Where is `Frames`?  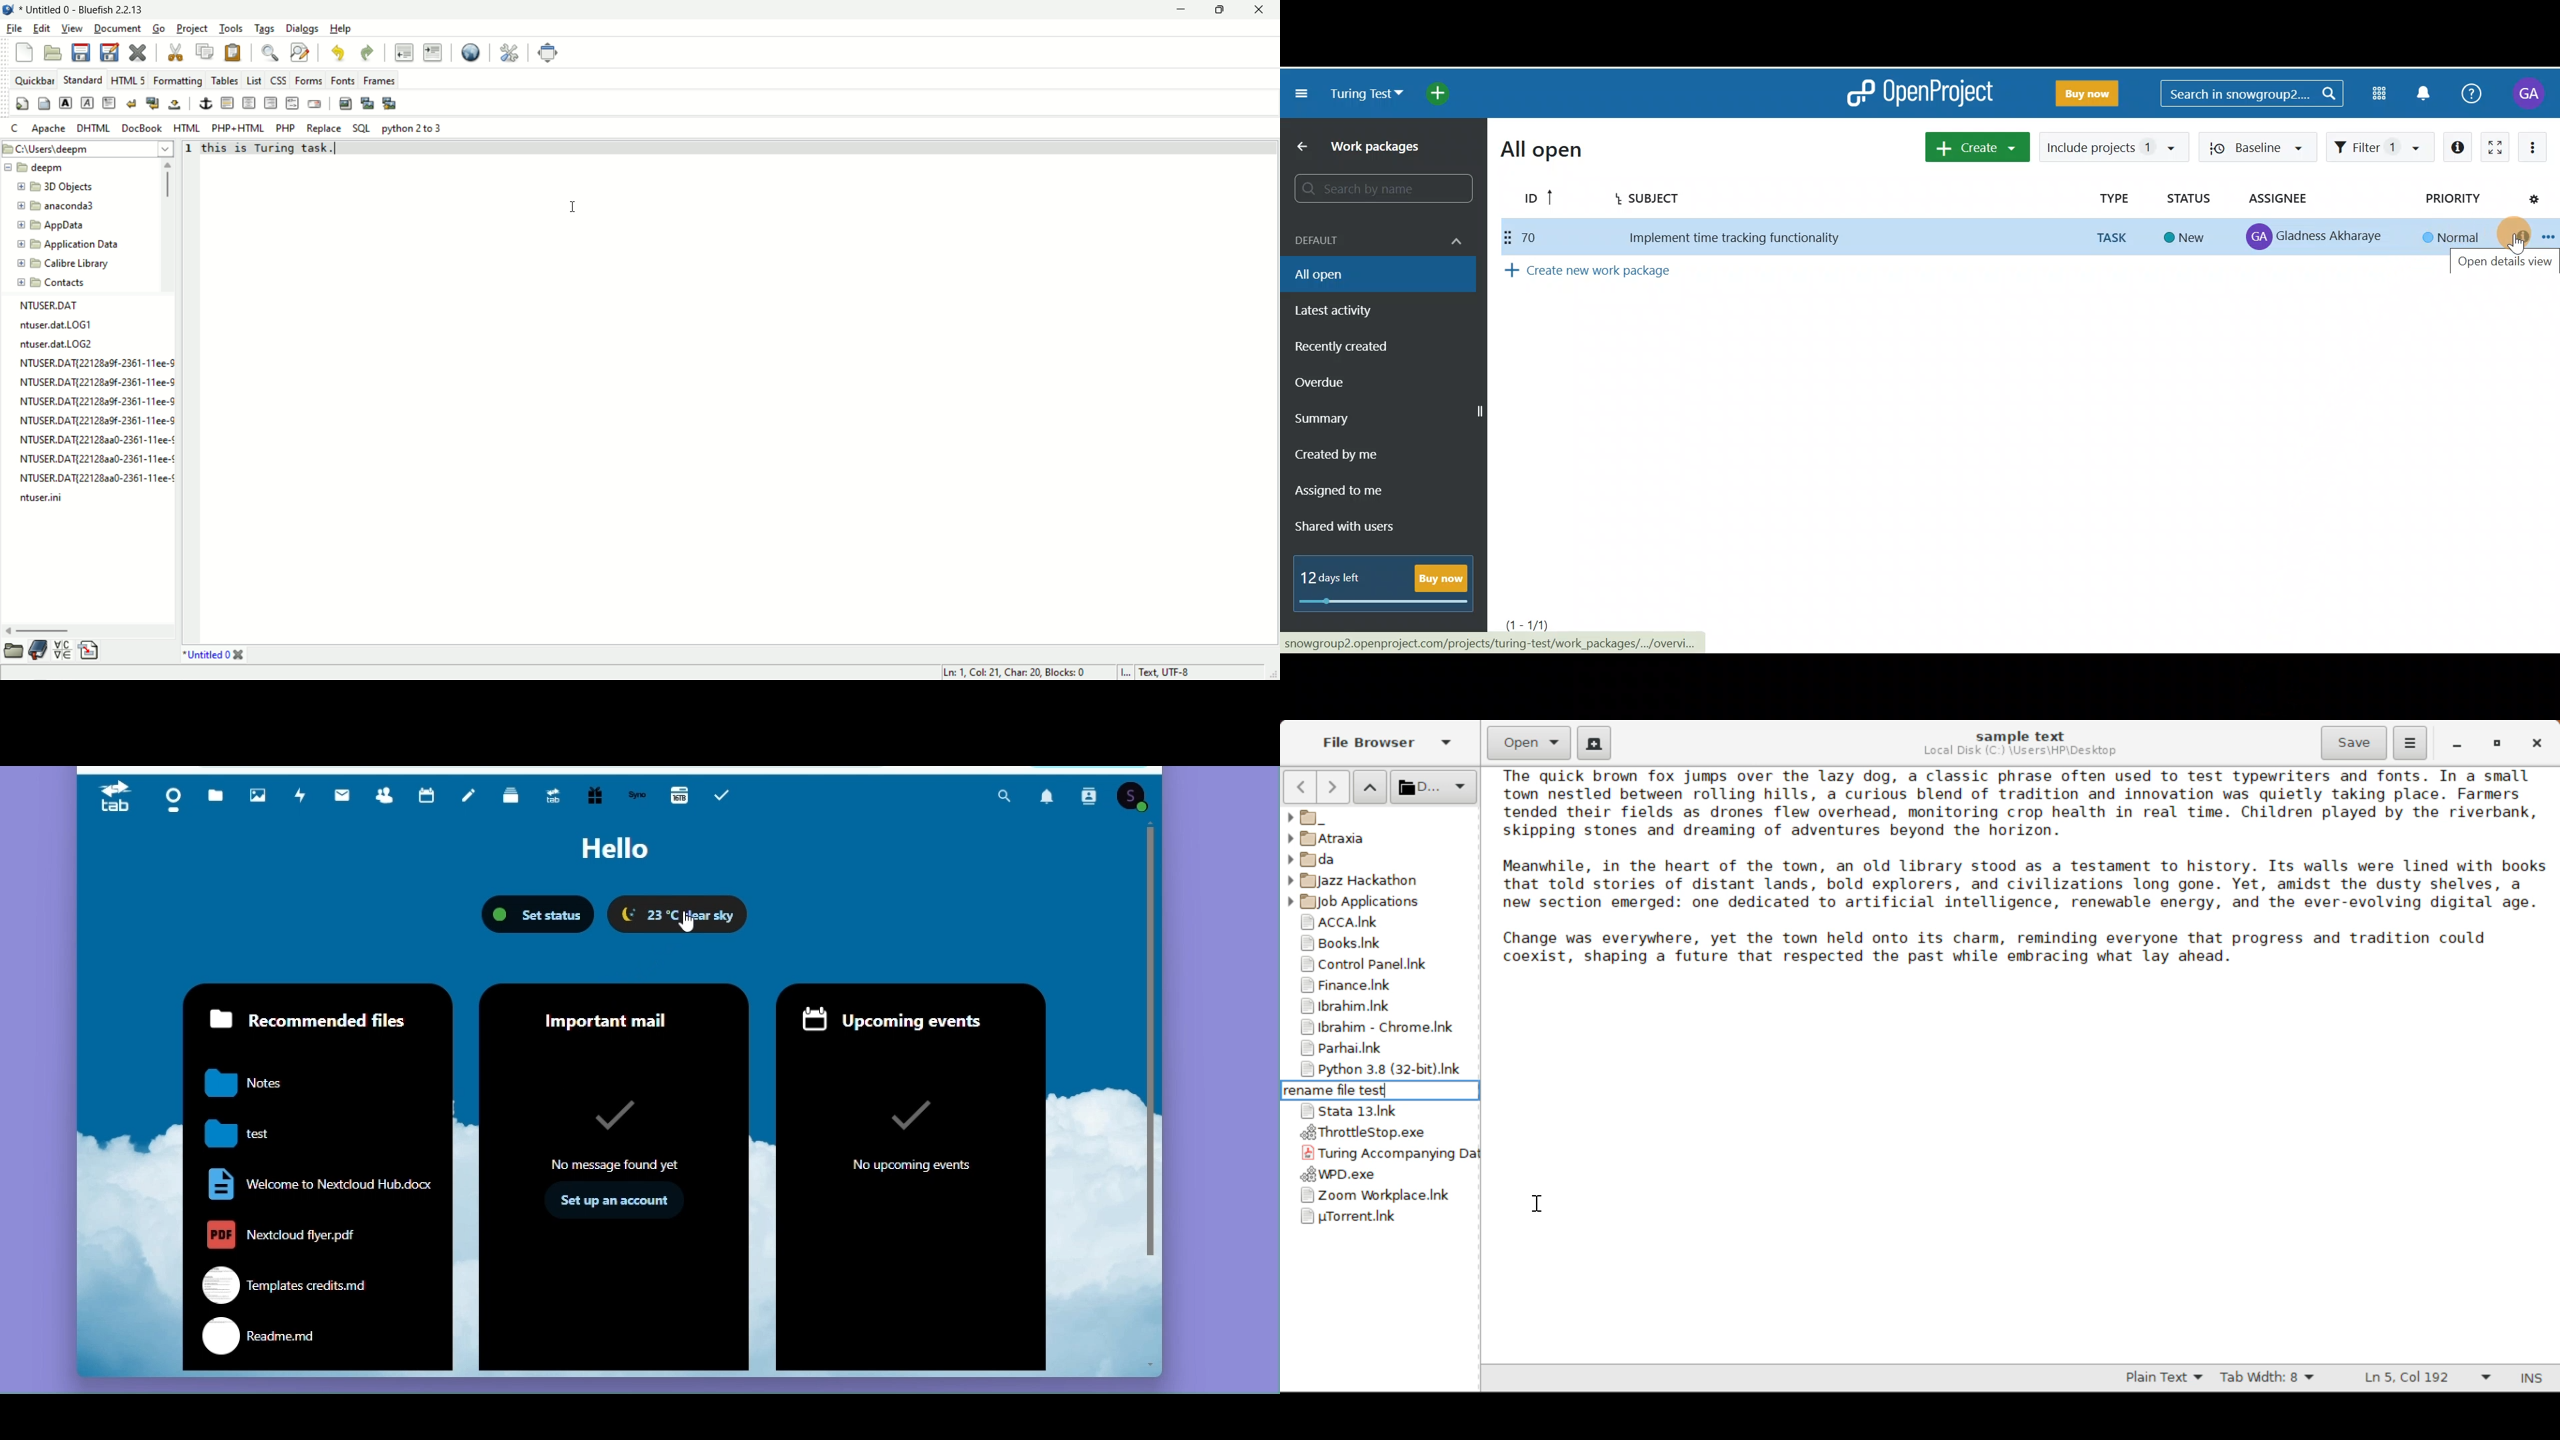 Frames is located at coordinates (379, 80).